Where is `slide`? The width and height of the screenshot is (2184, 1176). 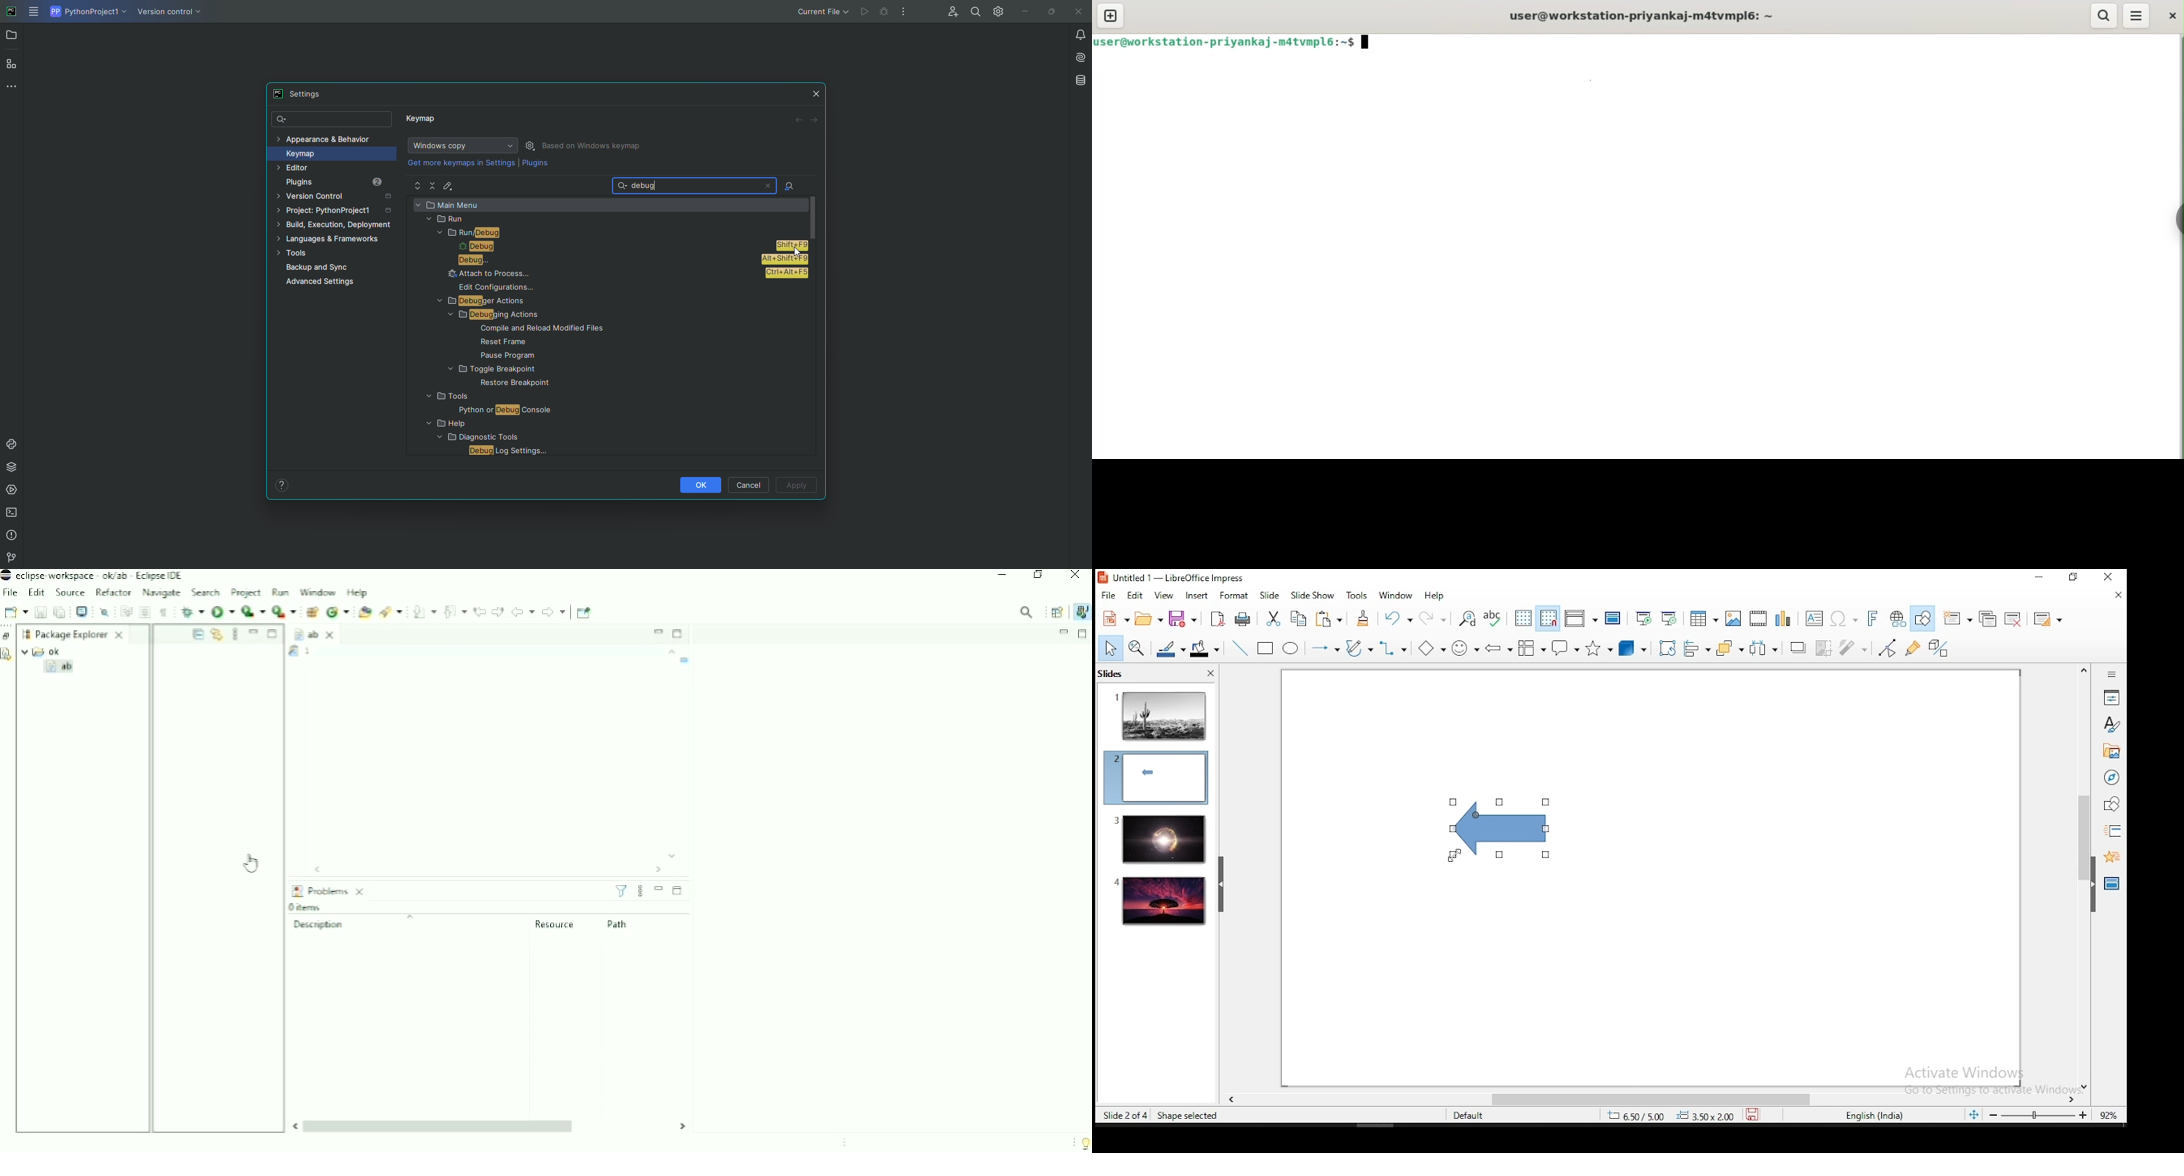 slide is located at coordinates (1161, 902).